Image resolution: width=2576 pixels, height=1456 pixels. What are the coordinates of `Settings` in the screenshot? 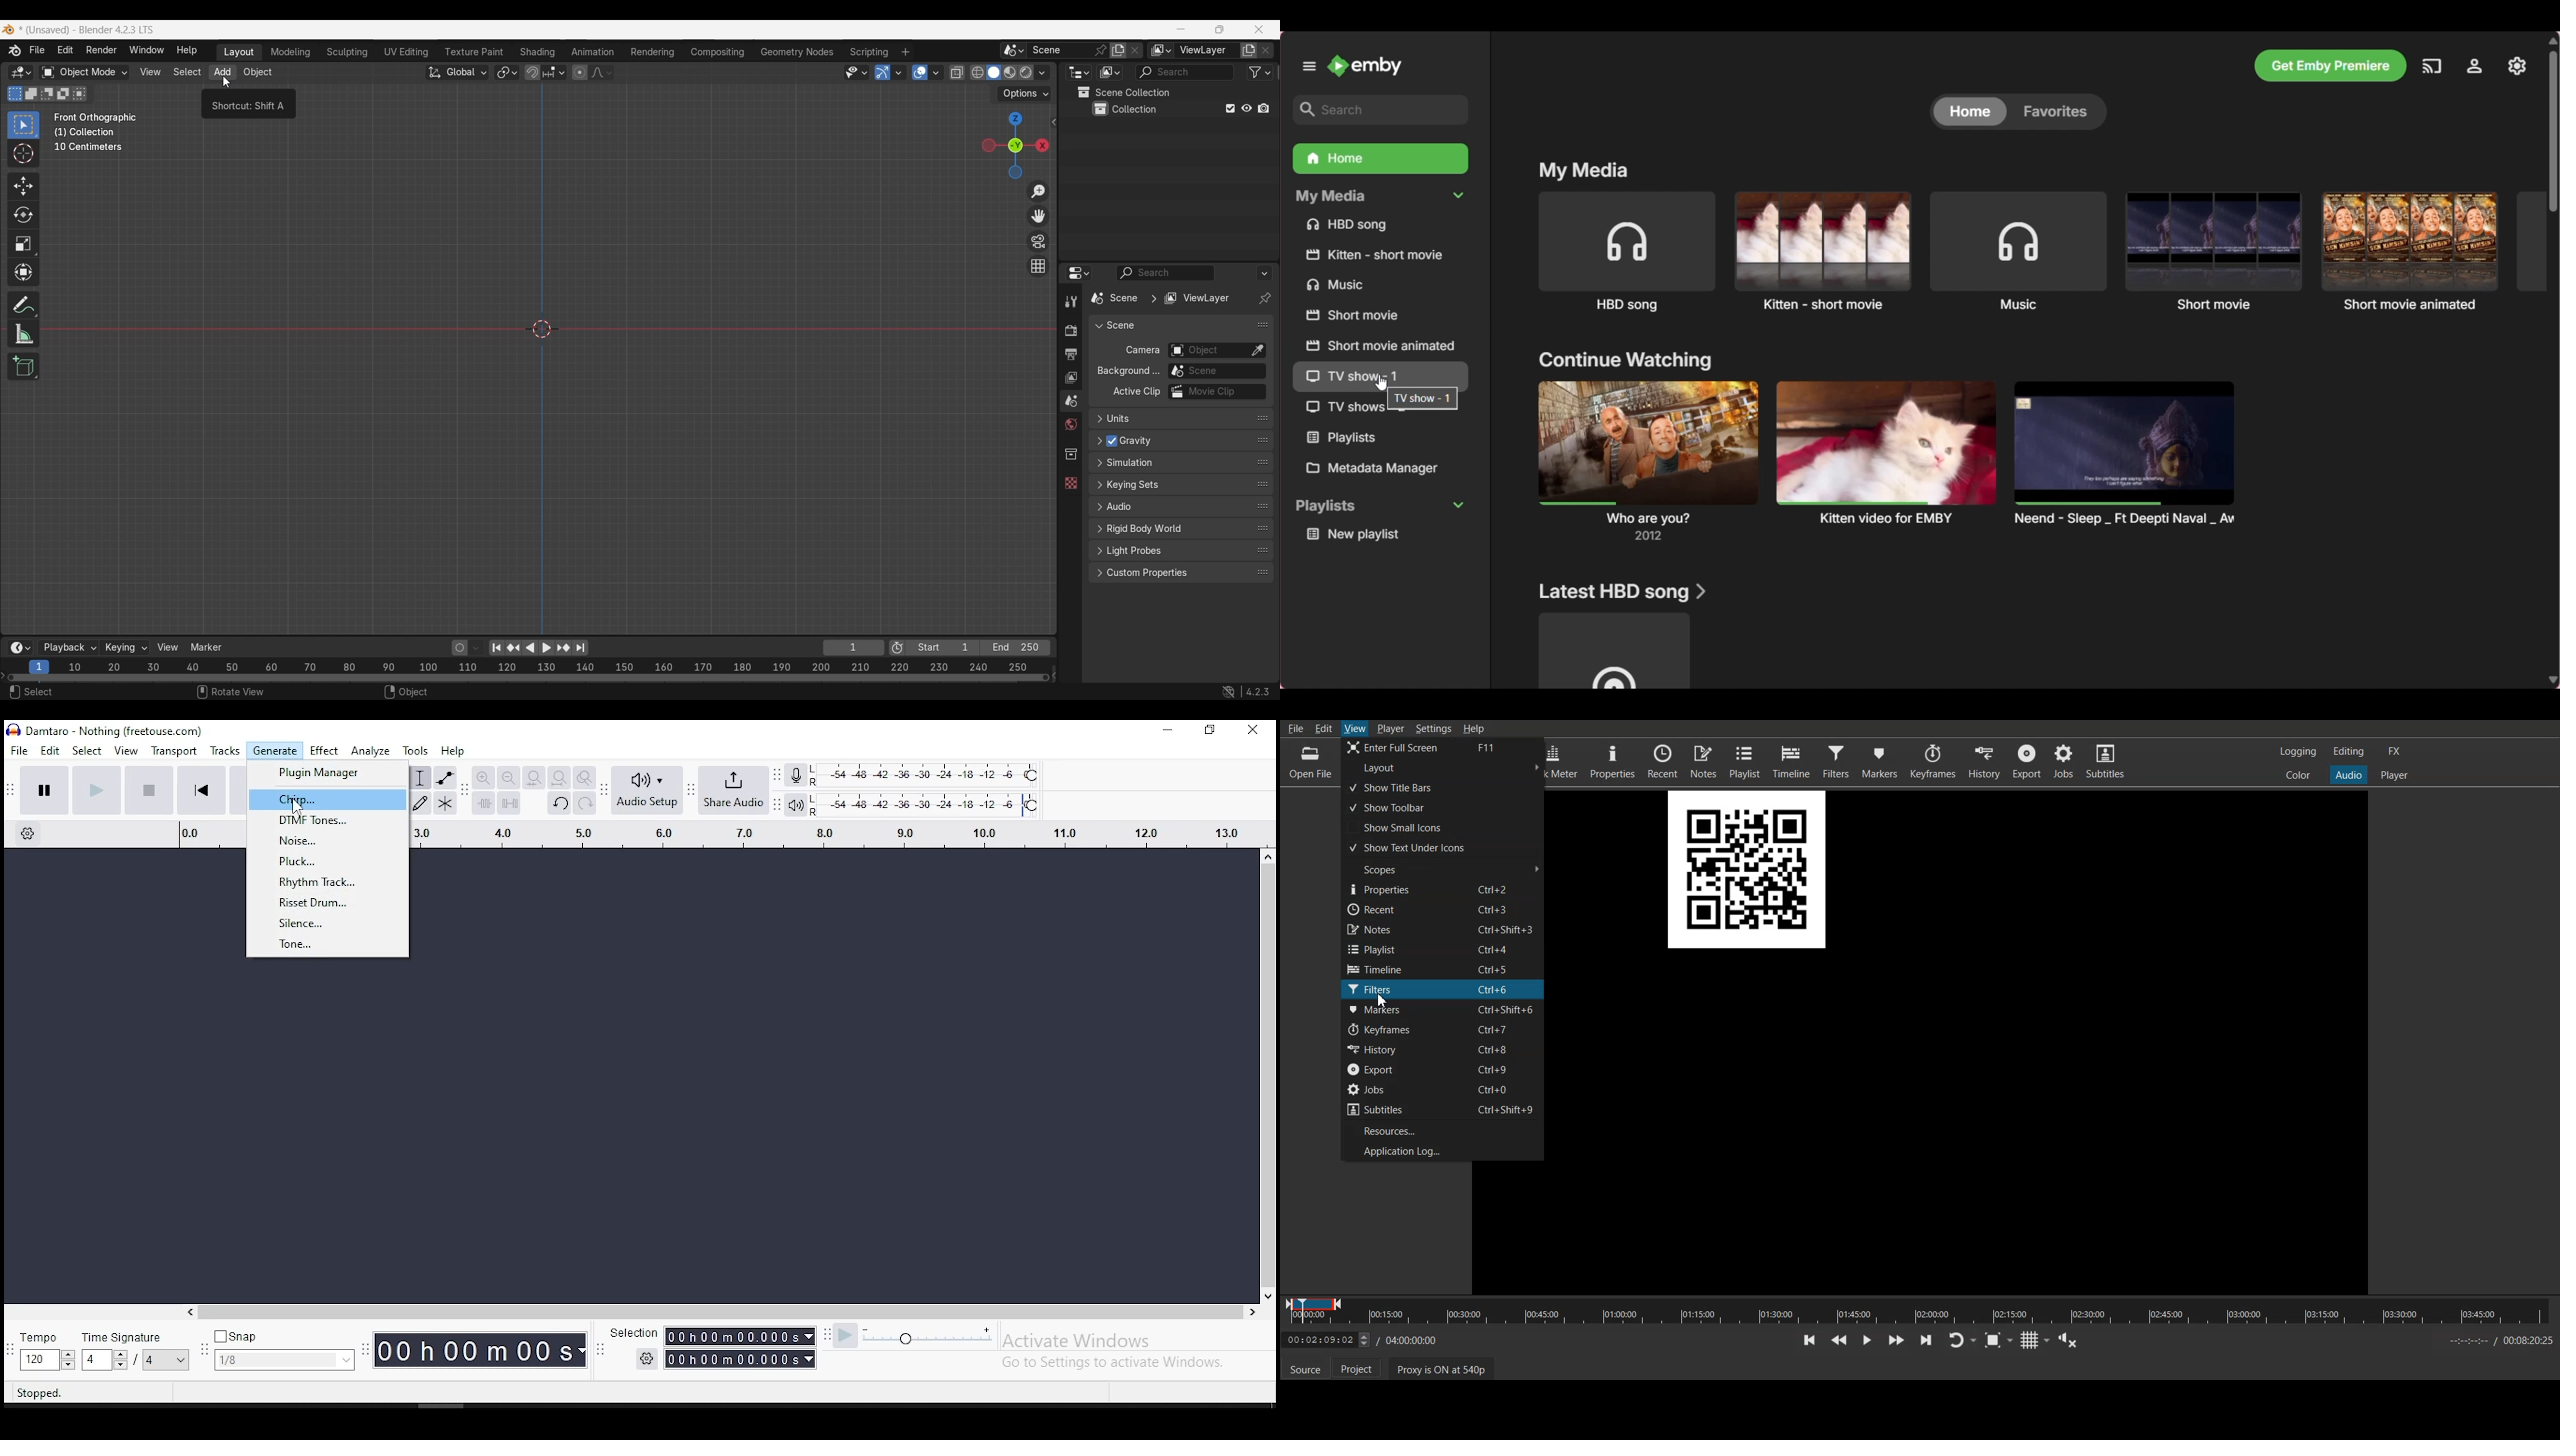 It's located at (1434, 729).